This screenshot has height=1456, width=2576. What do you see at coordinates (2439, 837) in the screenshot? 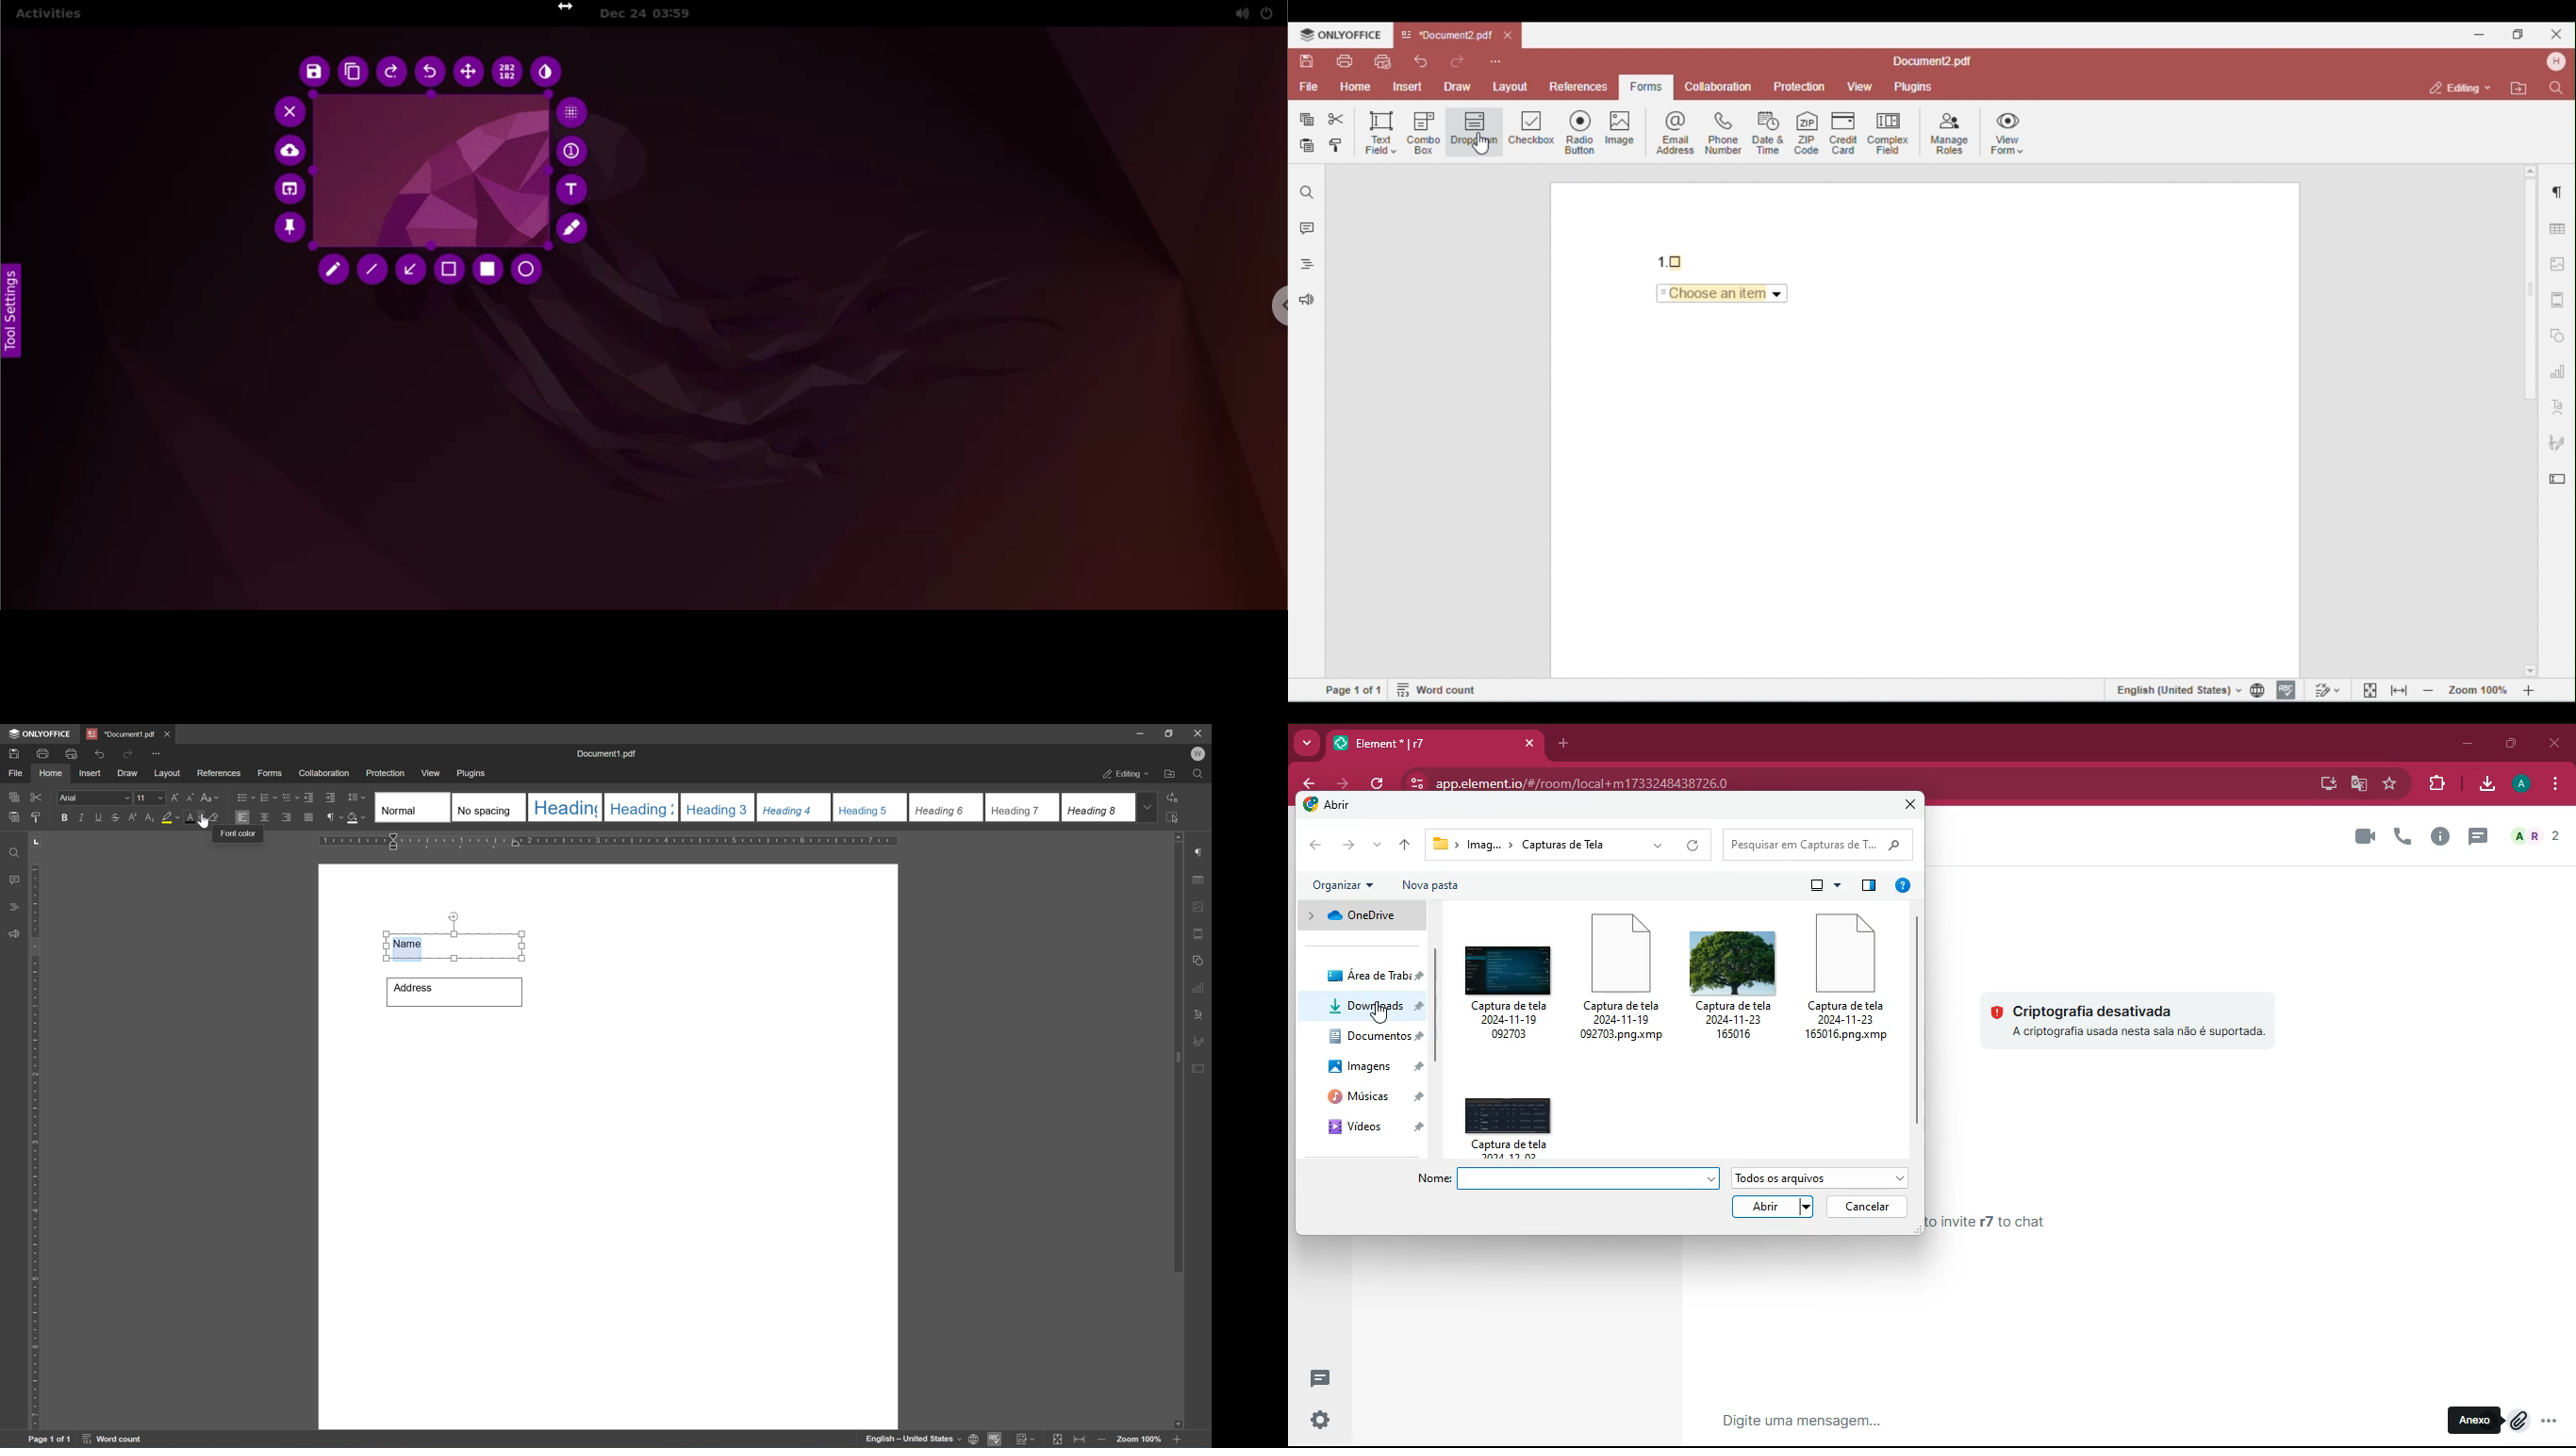
I see `info` at bounding box center [2439, 837].